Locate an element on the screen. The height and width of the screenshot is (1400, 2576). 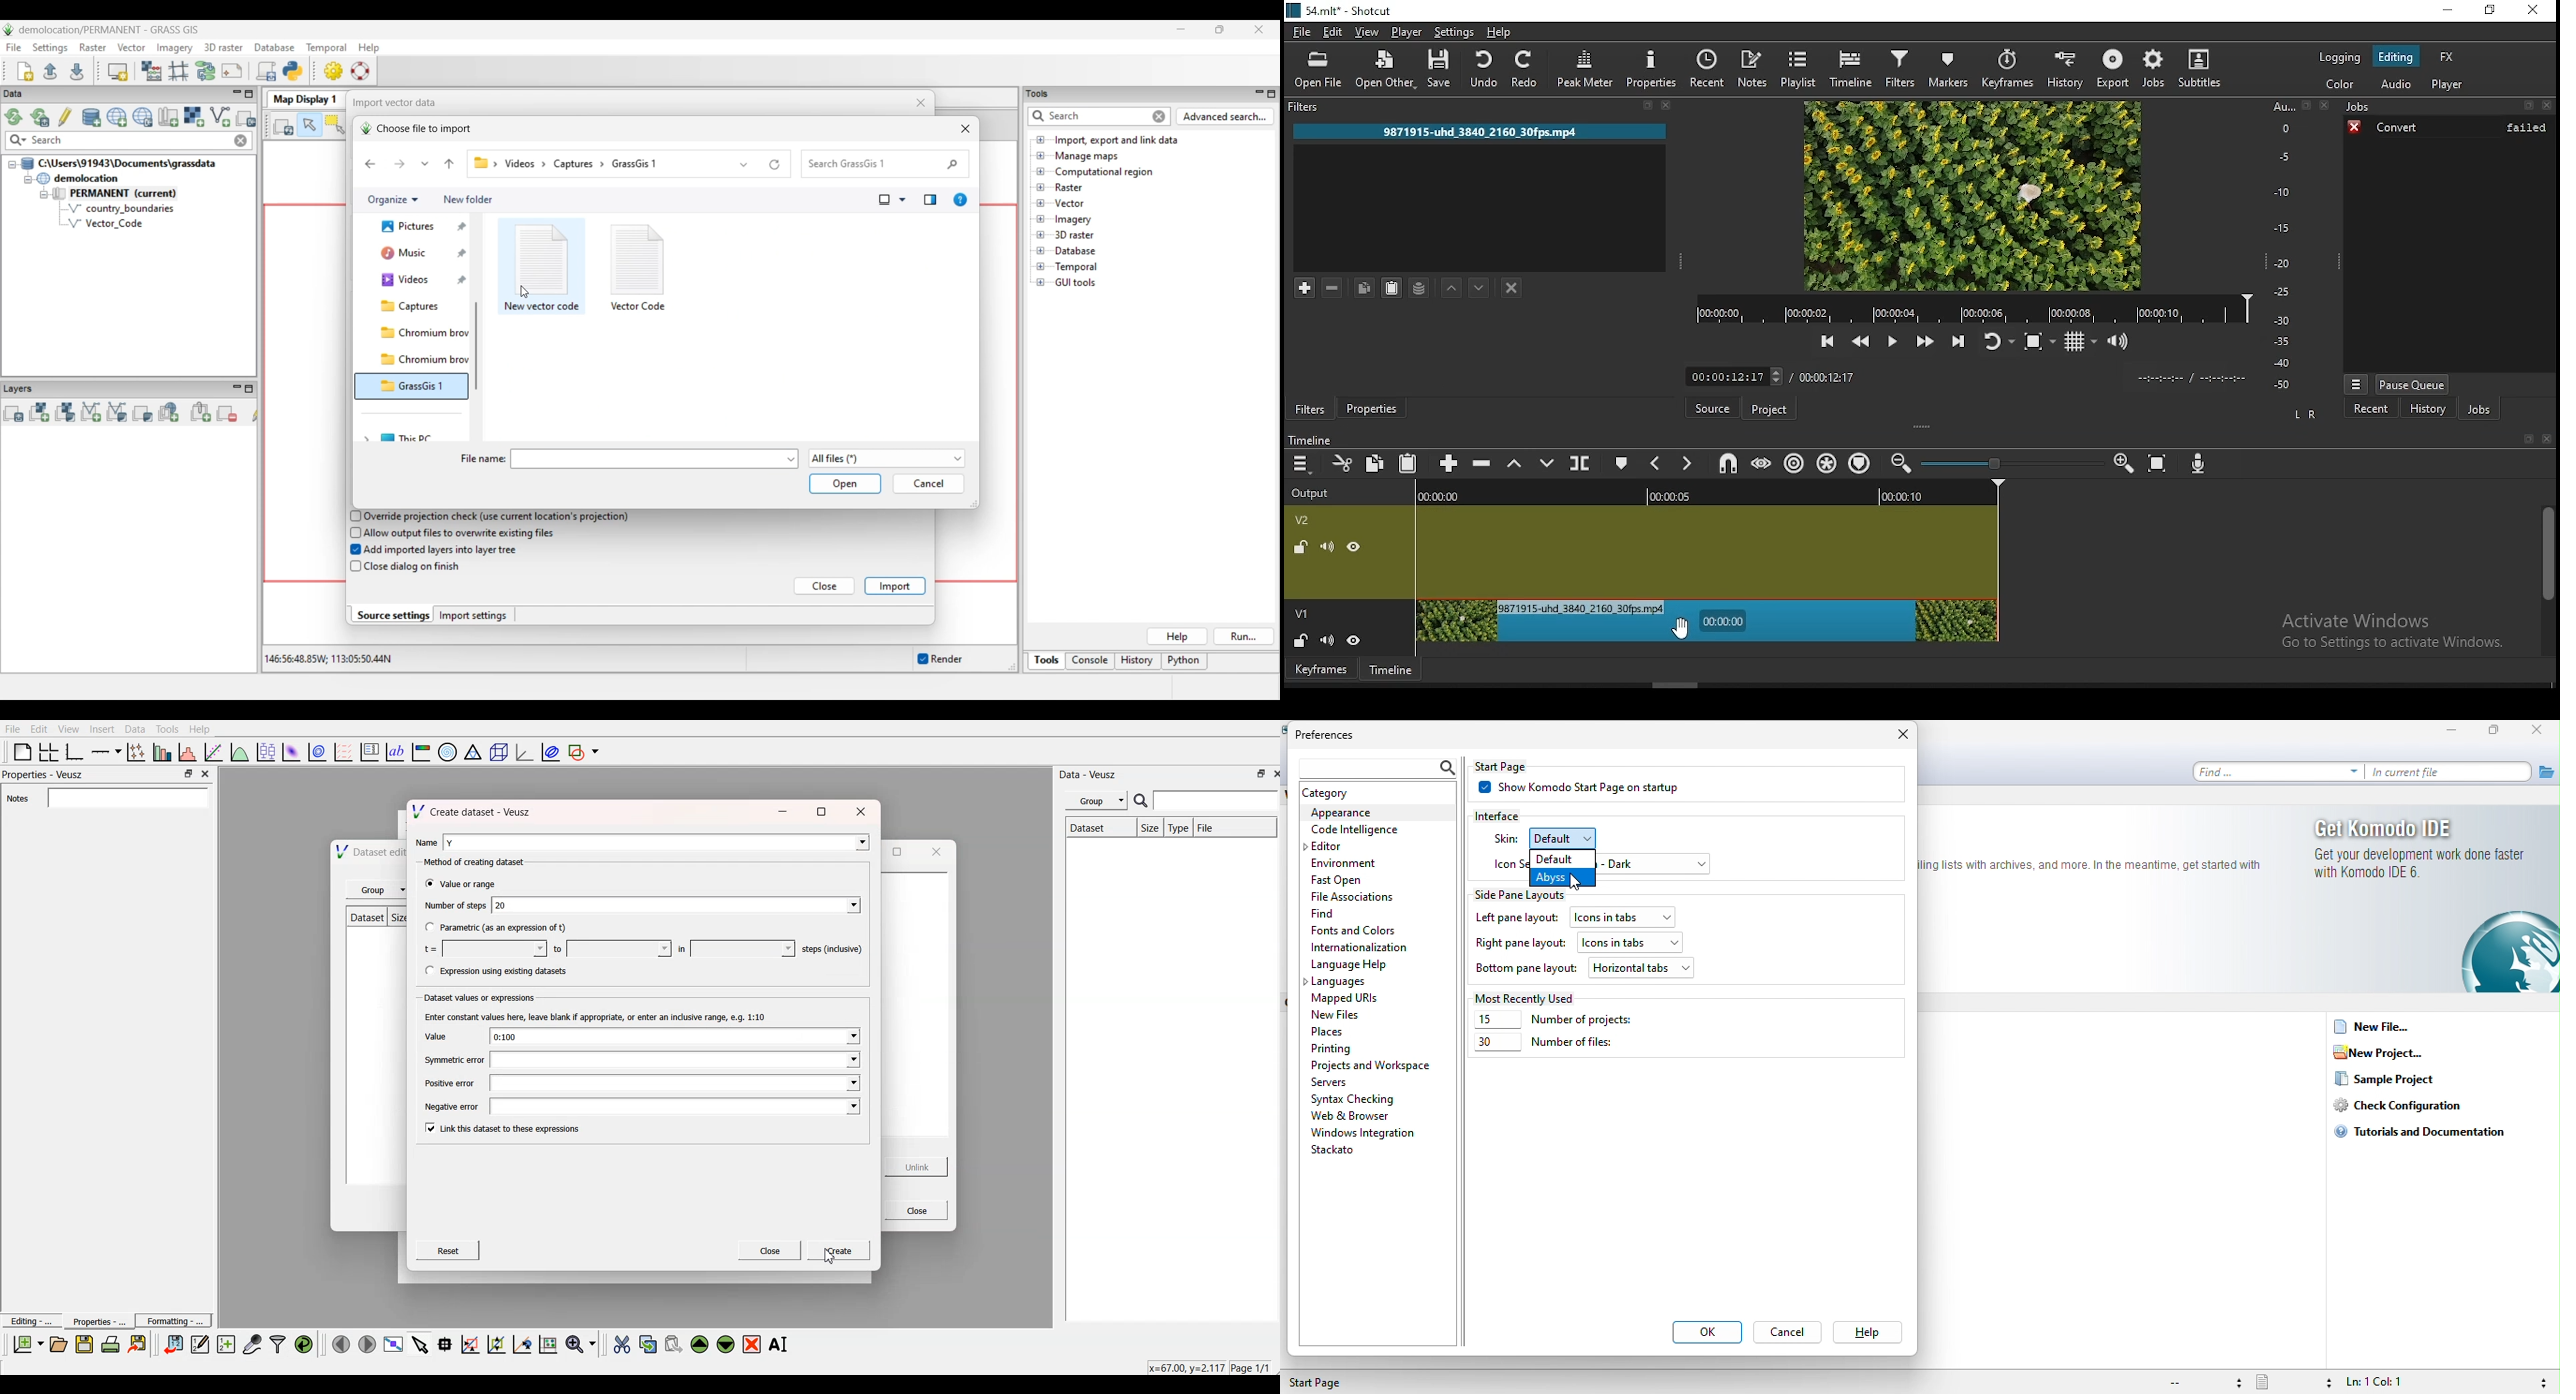
left pane layout is located at coordinates (1516, 919).